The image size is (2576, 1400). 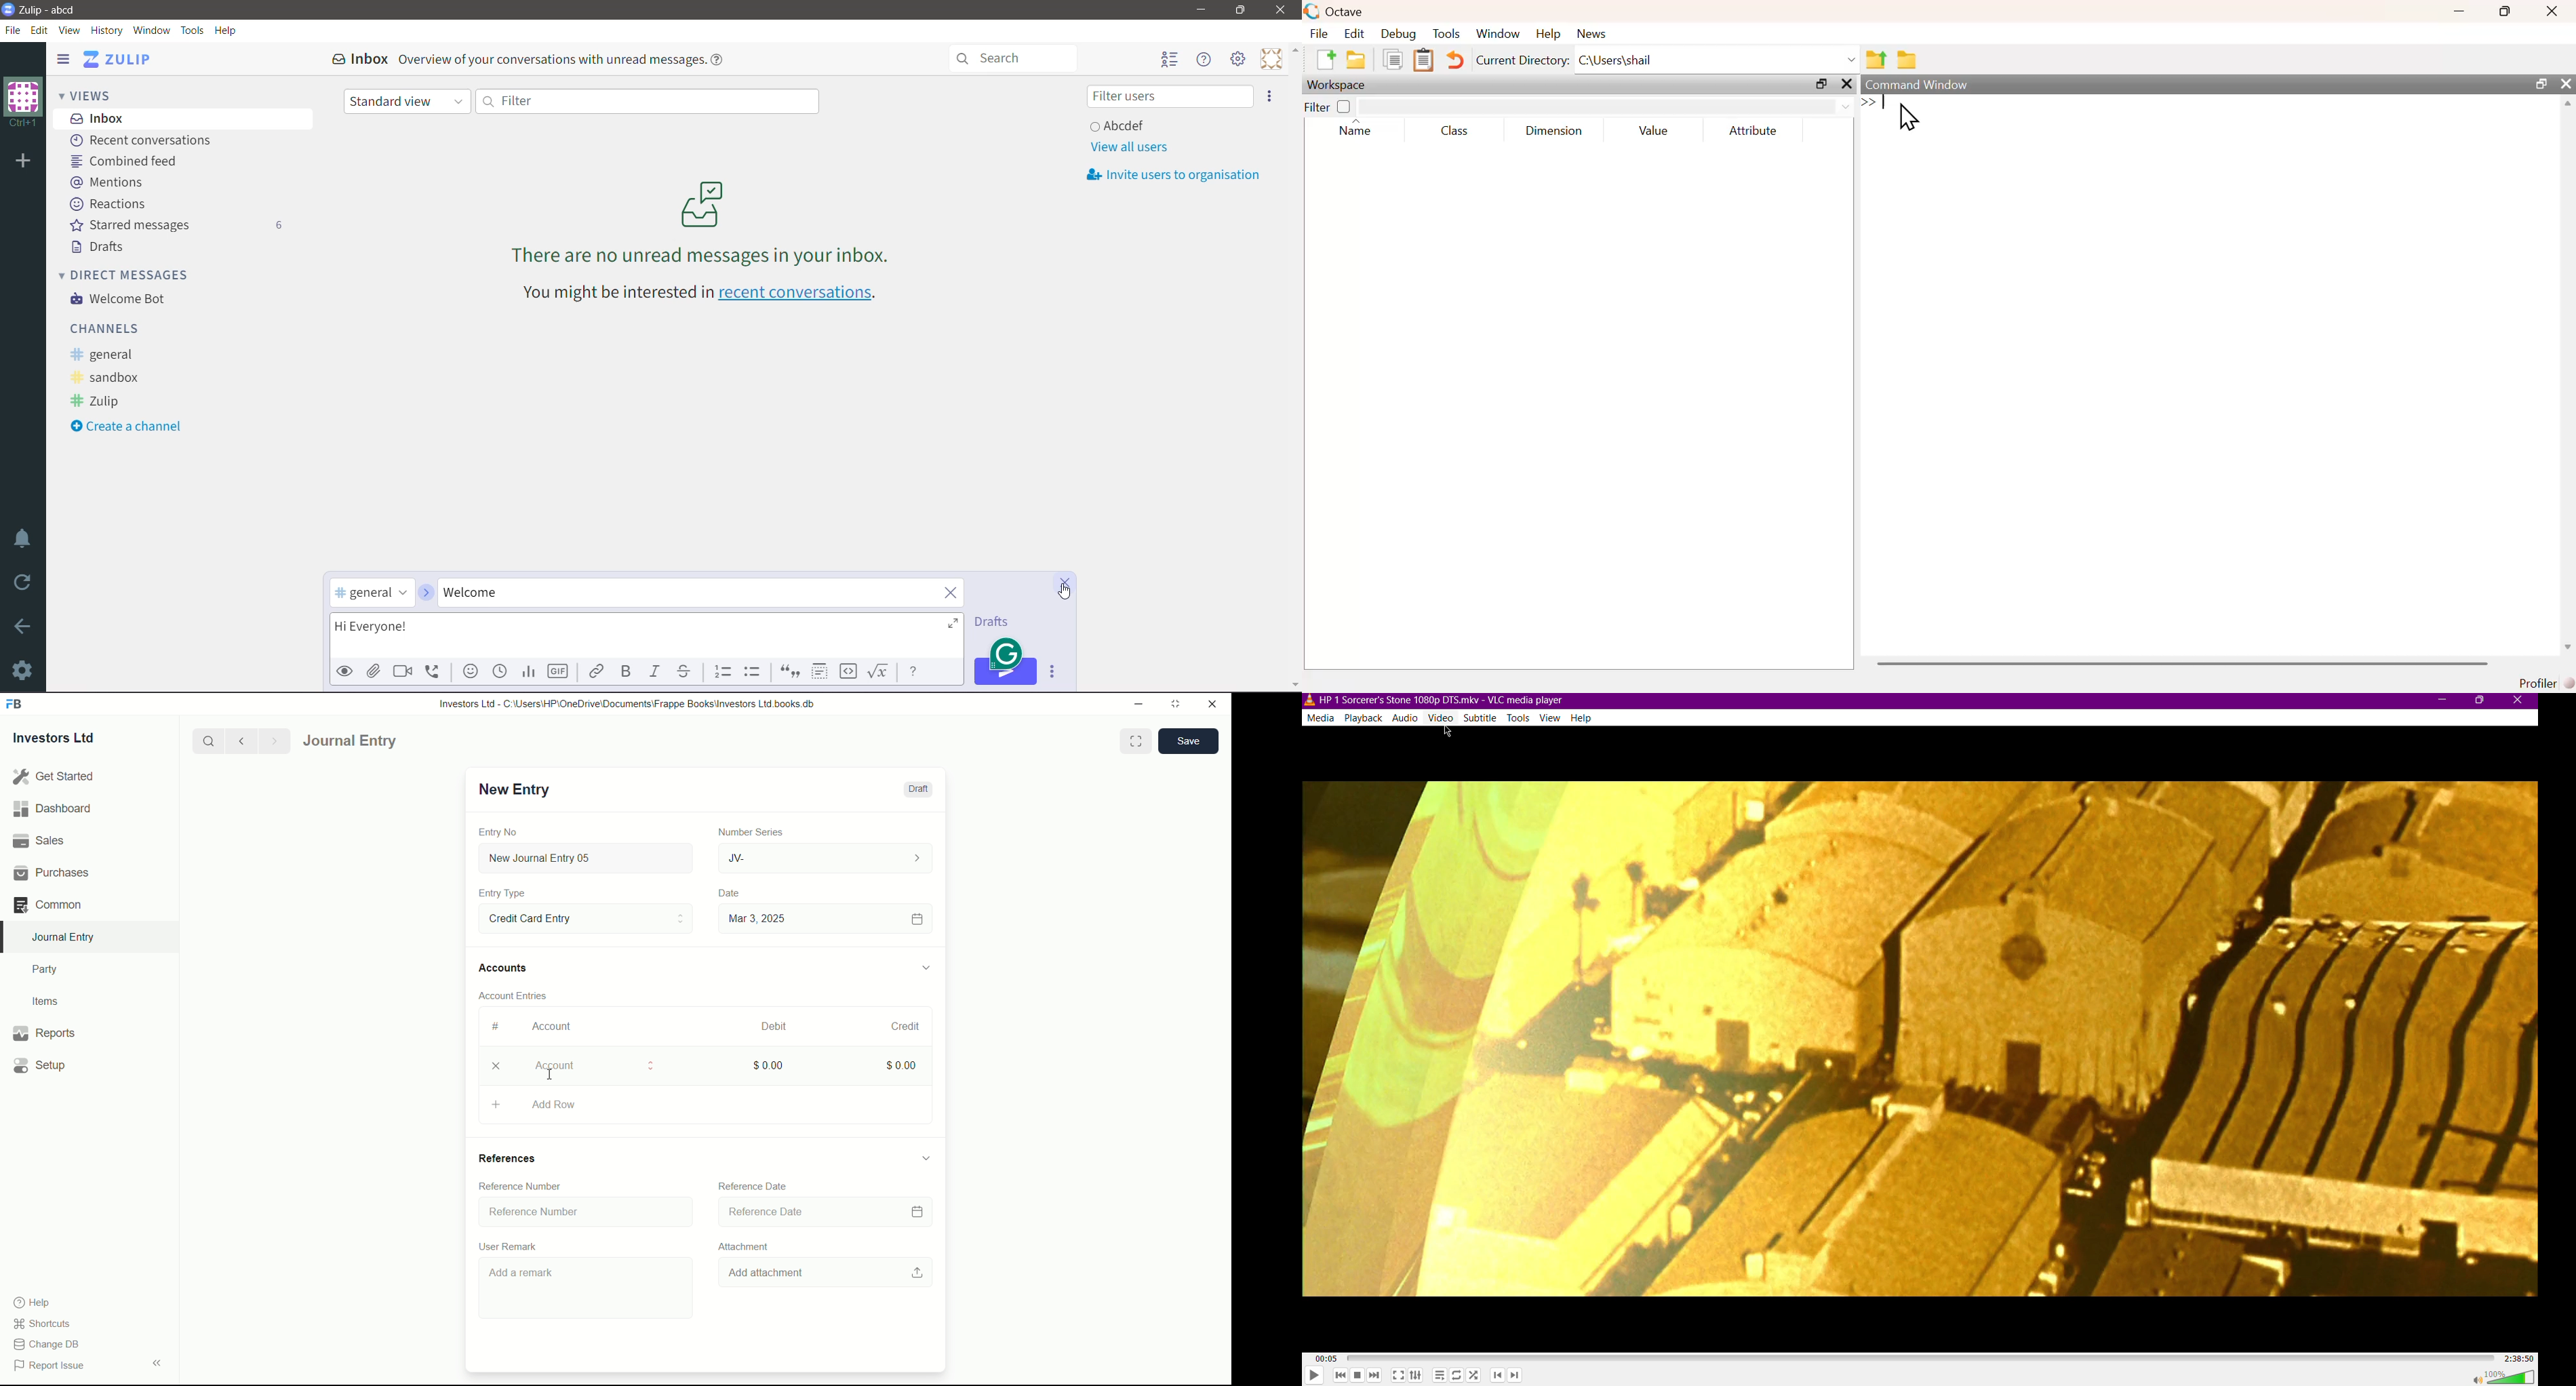 What do you see at coordinates (1178, 175) in the screenshot?
I see `Invite usersto organization` at bounding box center [1178, 175].